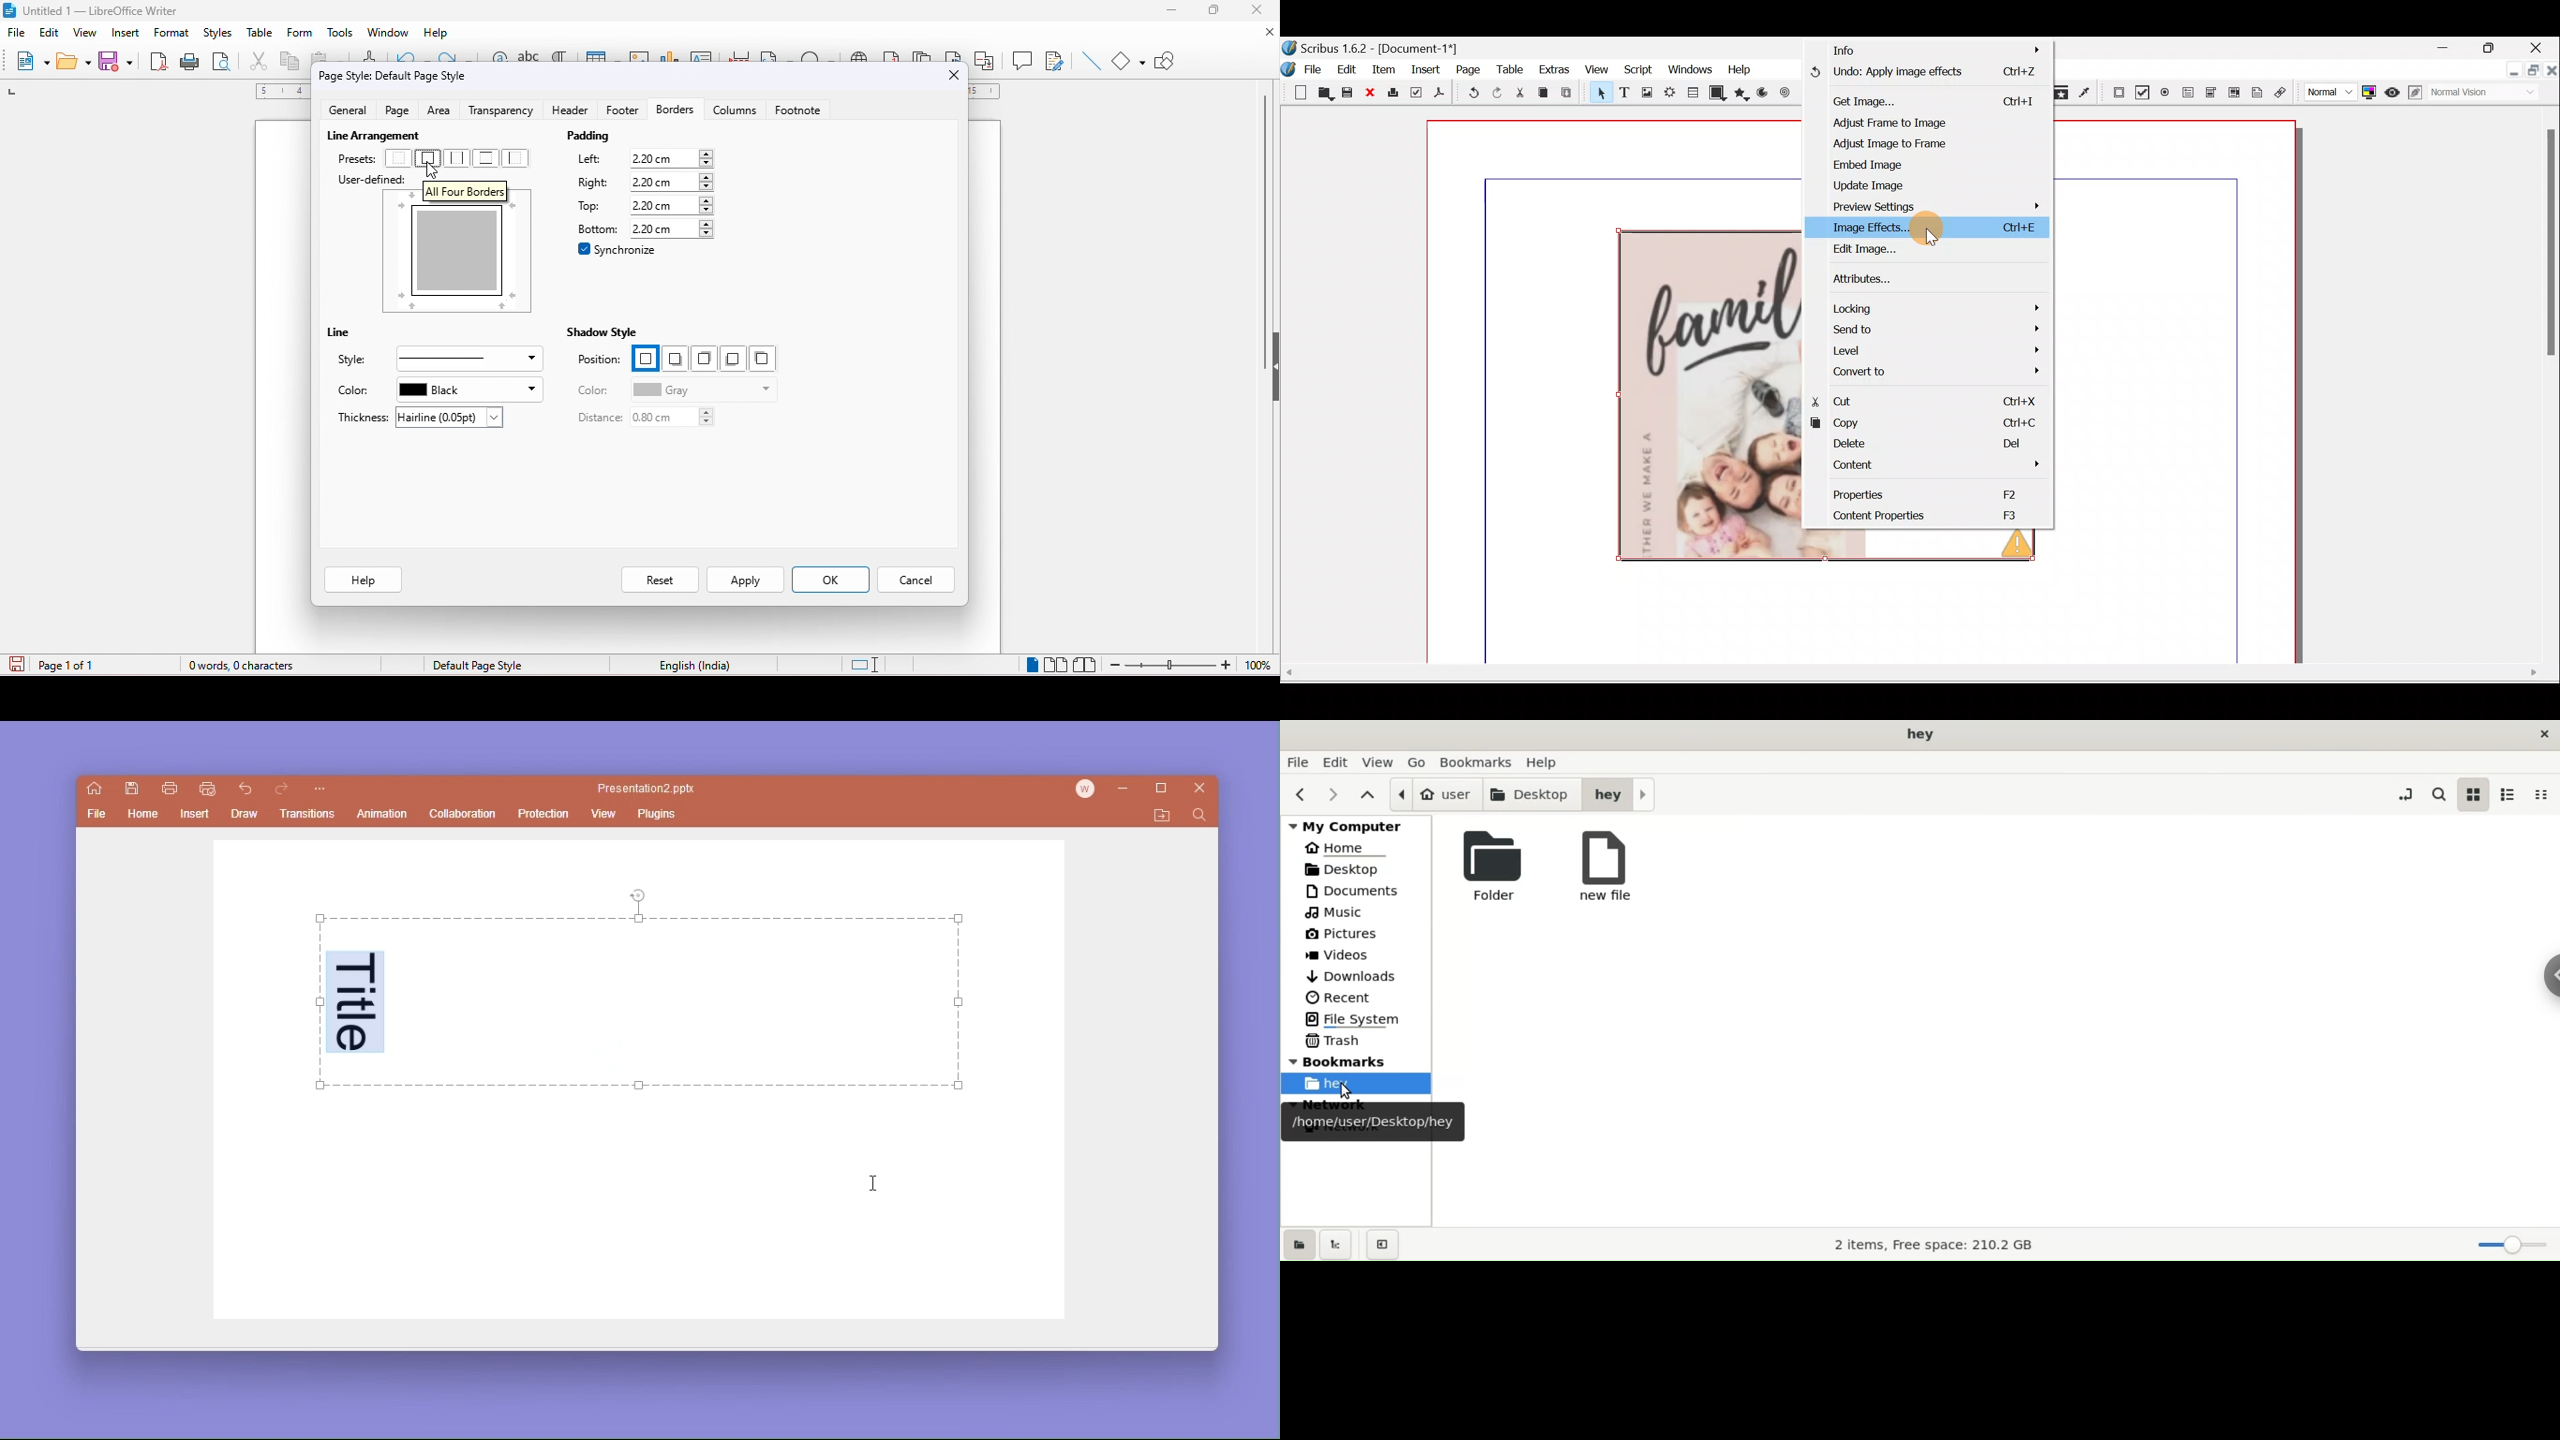  I want to click on Update image, so click(1872, 185).